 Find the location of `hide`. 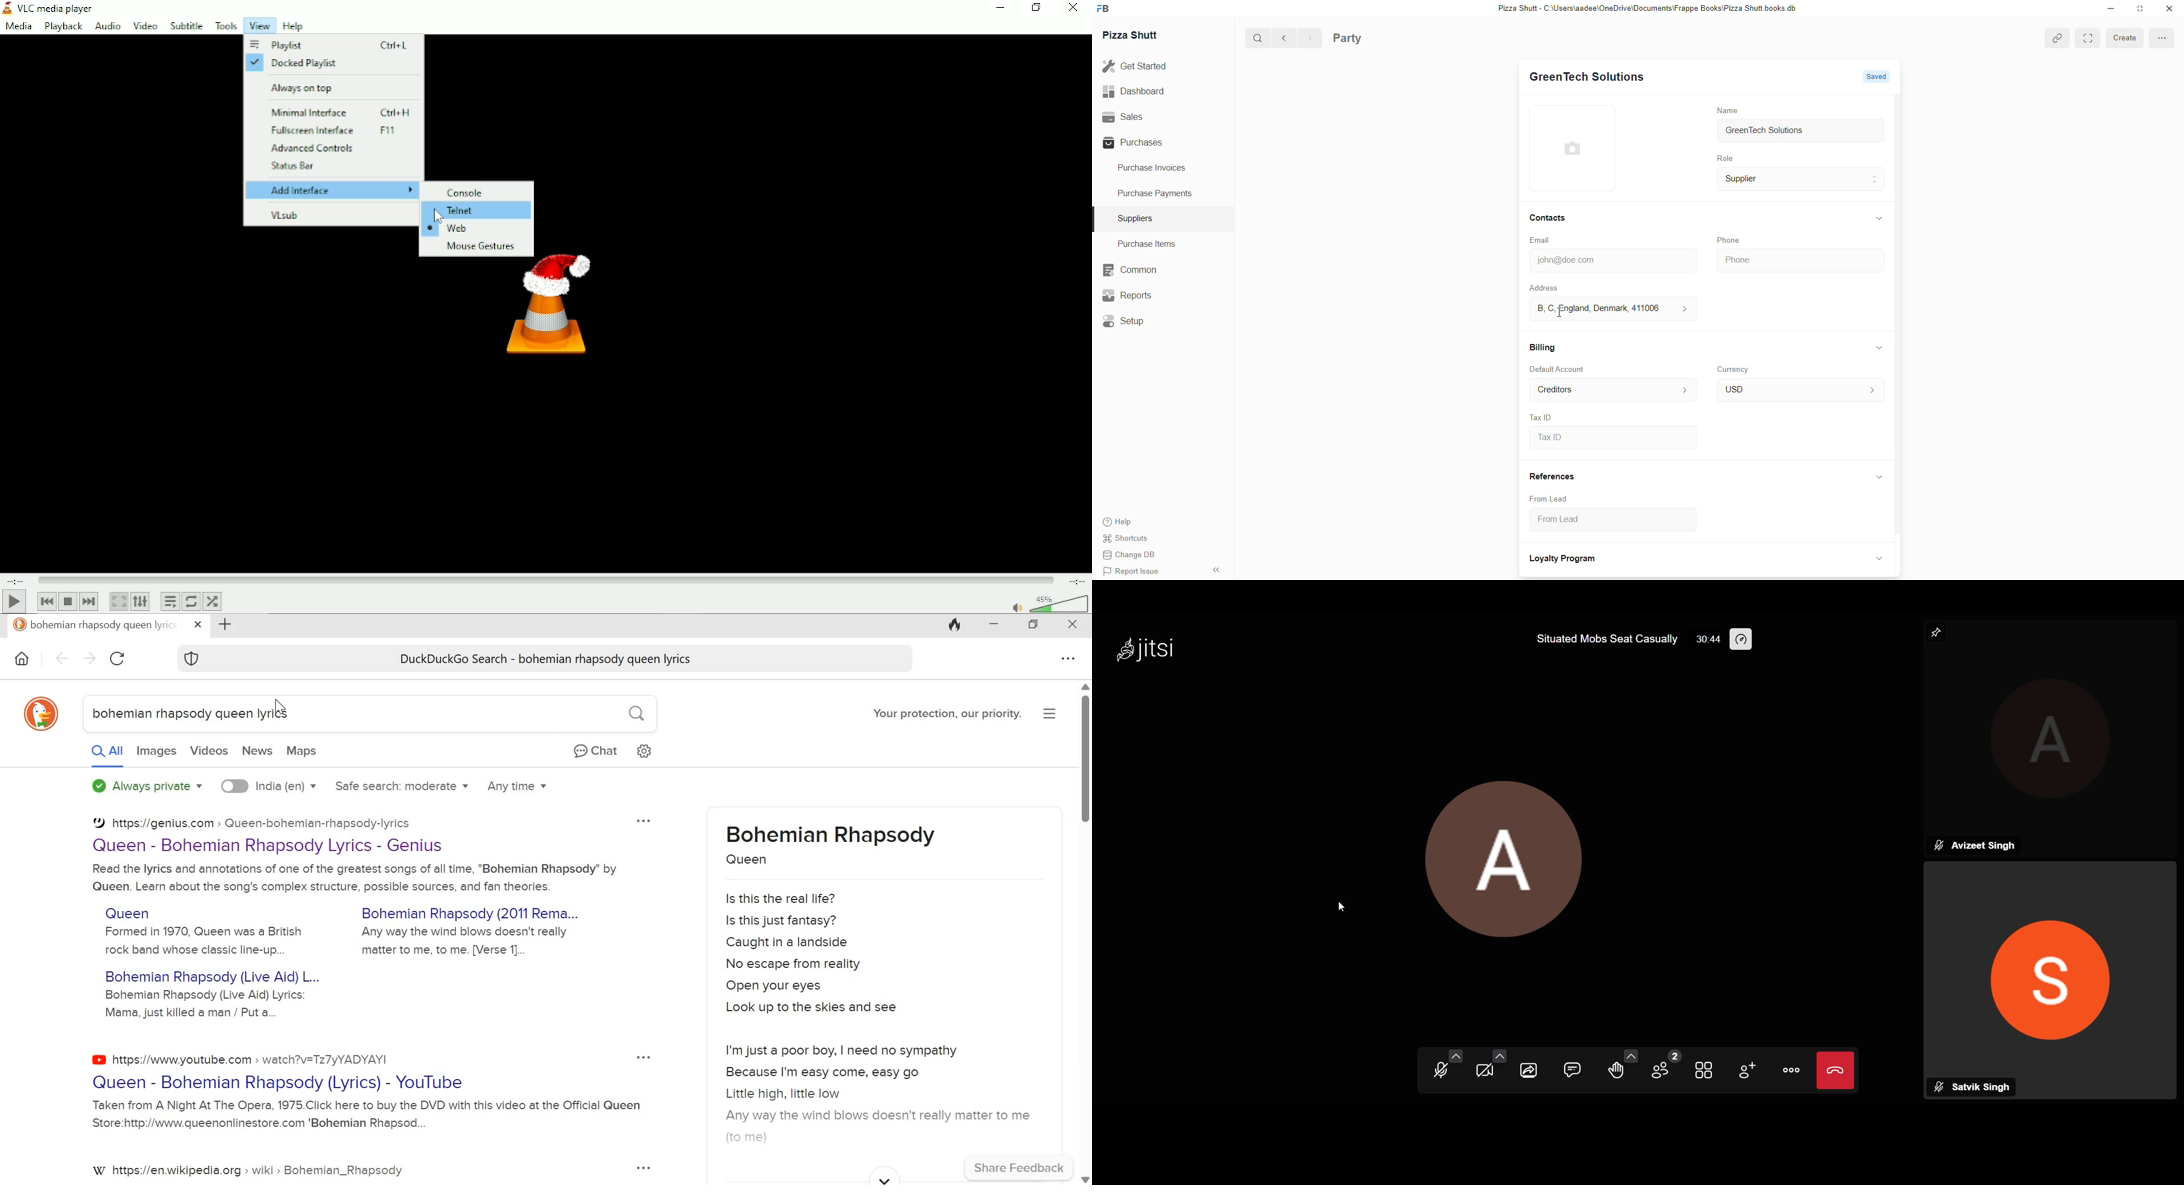

hide is located at coordinates (1877, 558).